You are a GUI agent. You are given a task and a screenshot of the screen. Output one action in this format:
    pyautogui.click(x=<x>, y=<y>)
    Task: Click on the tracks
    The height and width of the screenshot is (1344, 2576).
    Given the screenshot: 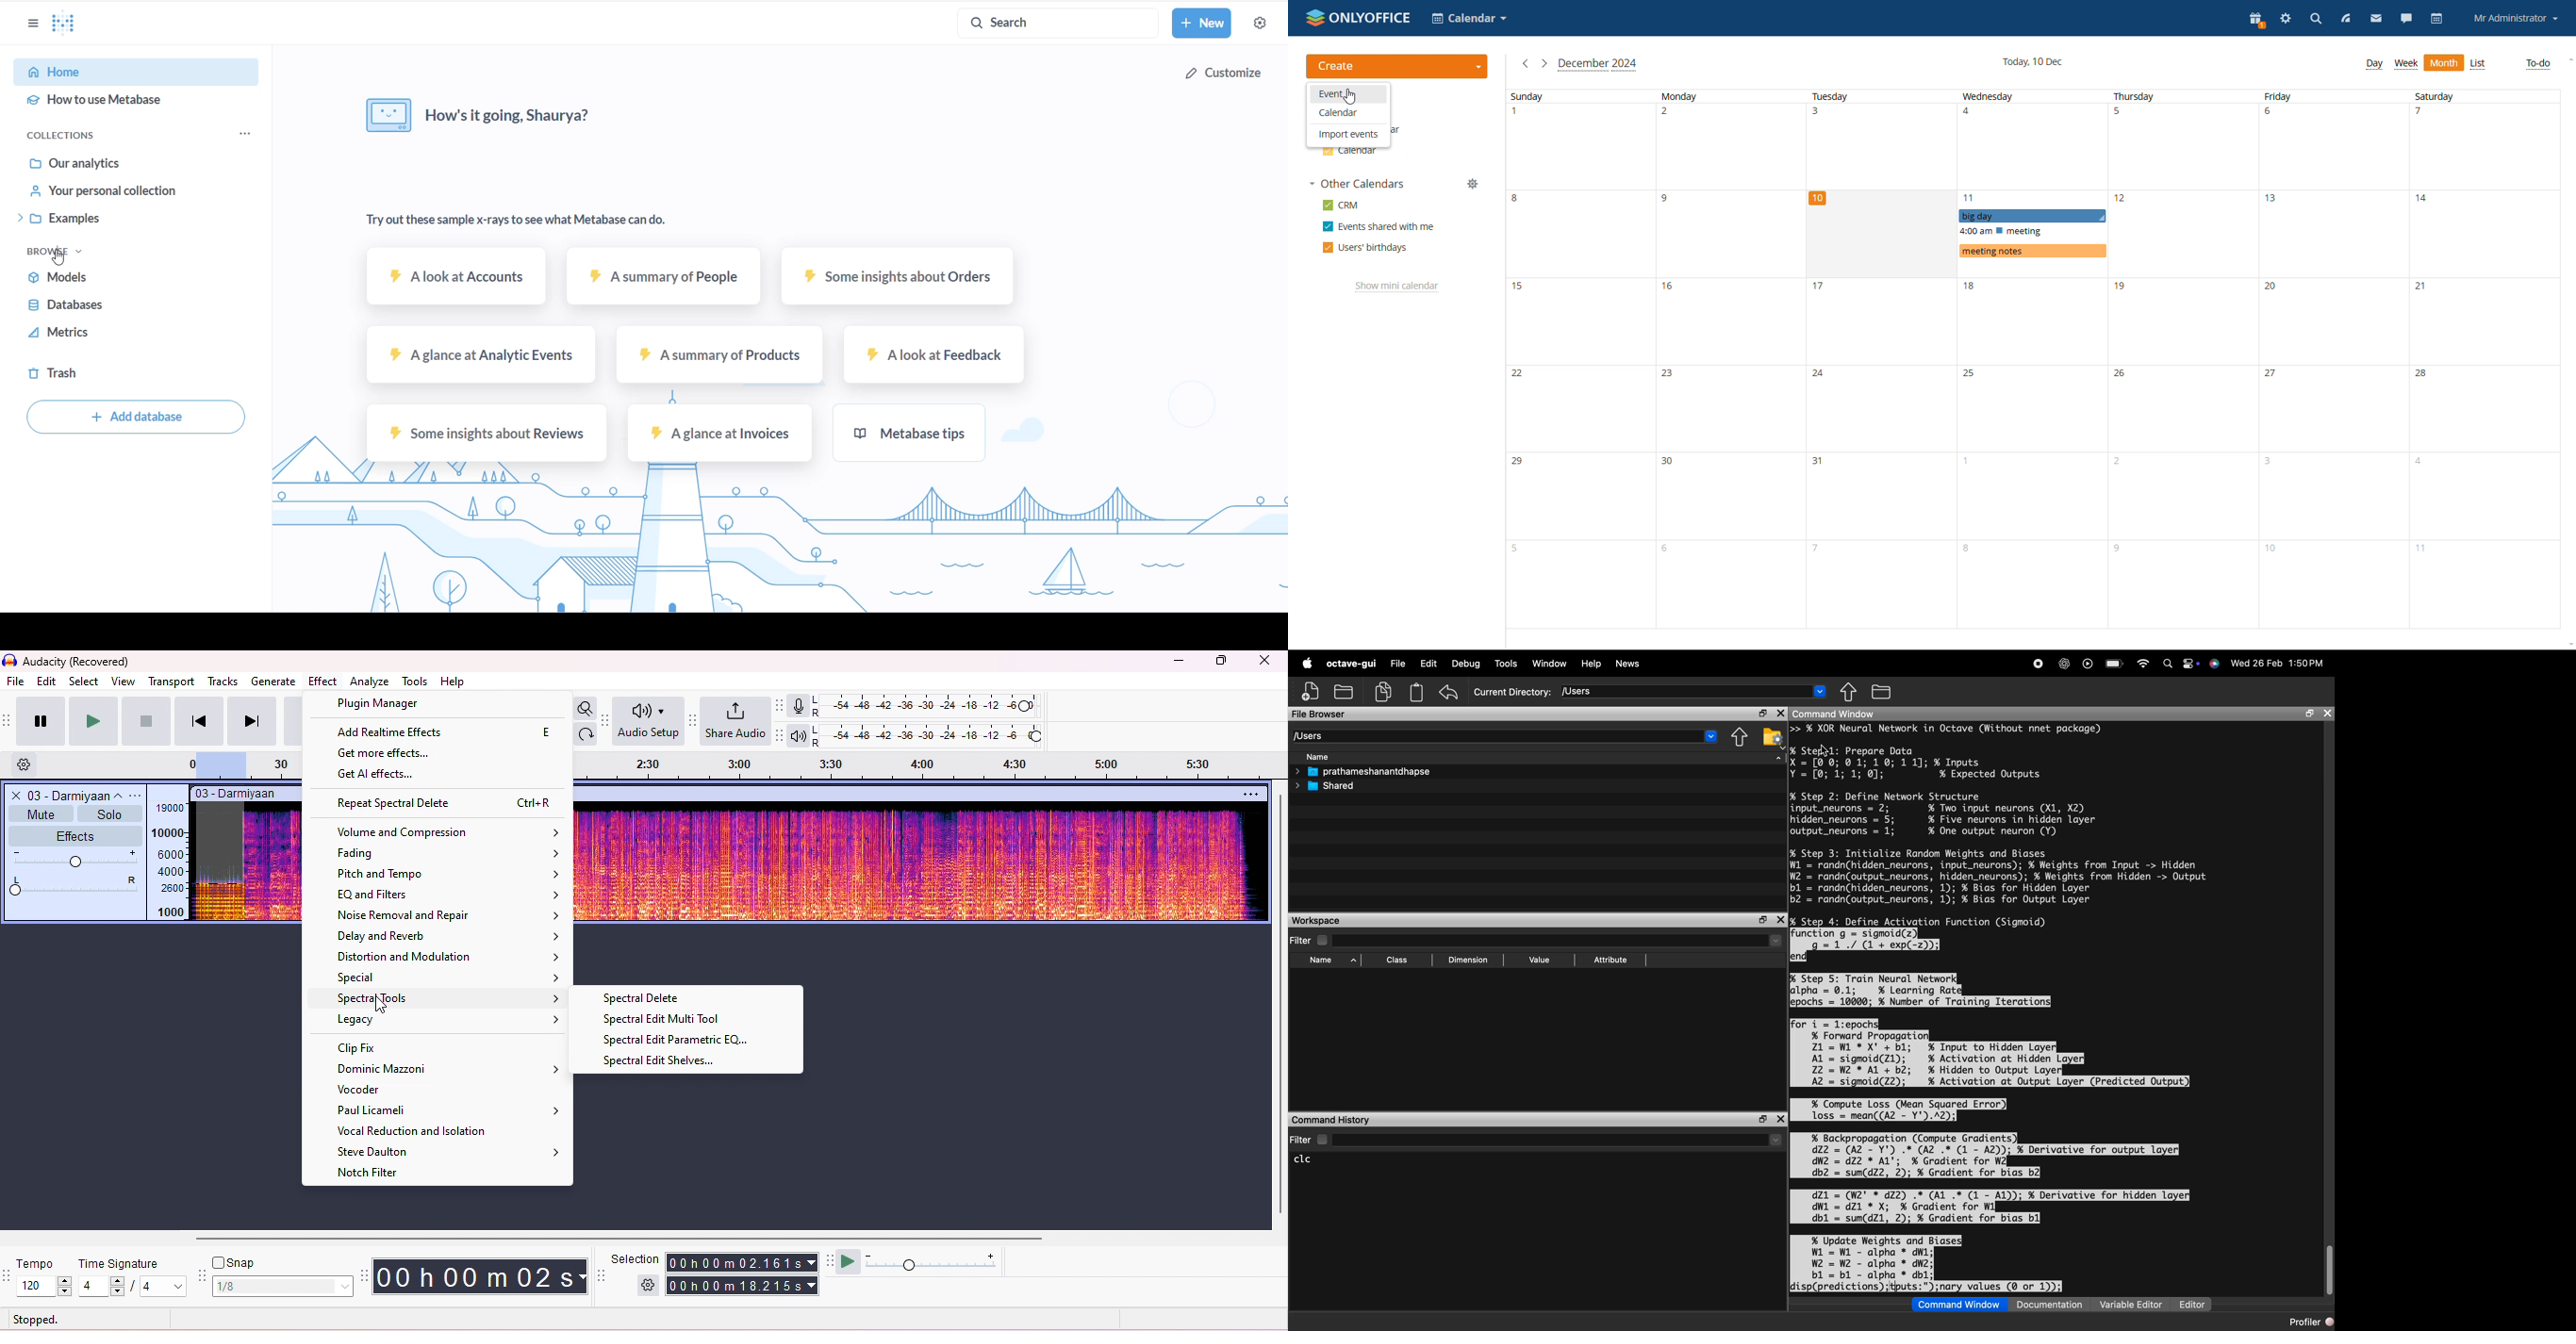 What is the action you would take?
    pyautogui.click(x=223, y=682)
    